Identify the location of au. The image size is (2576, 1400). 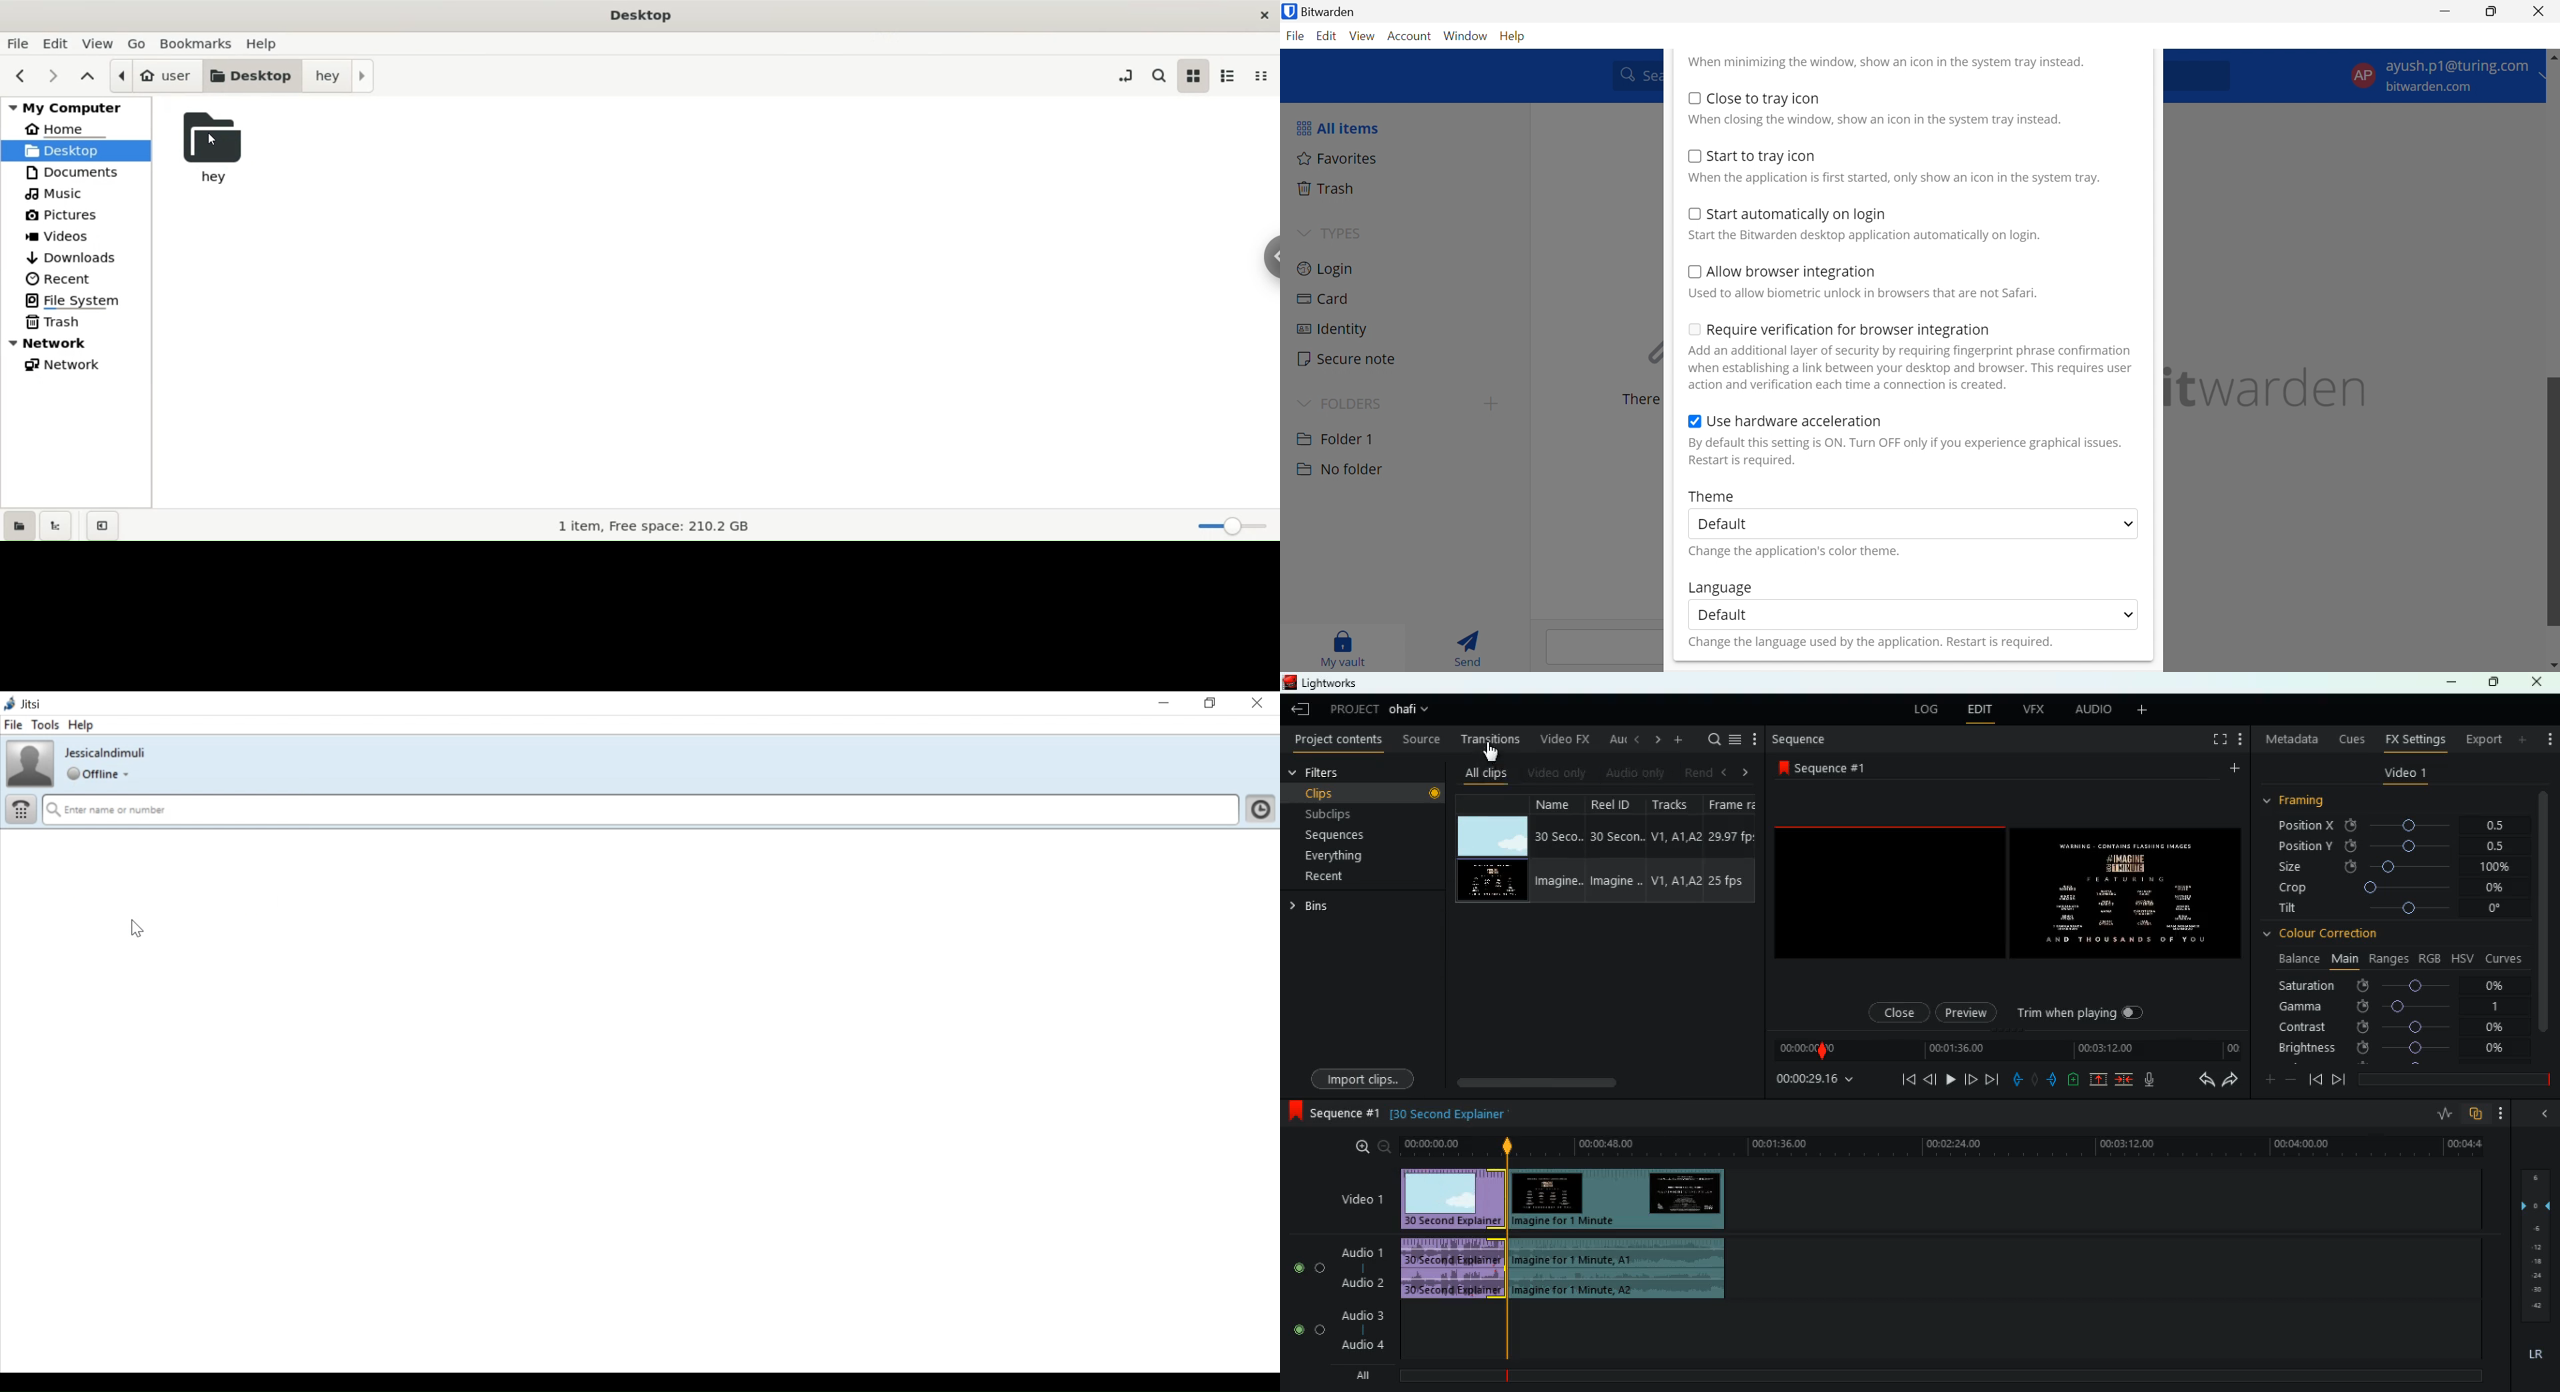
(1614, 739).